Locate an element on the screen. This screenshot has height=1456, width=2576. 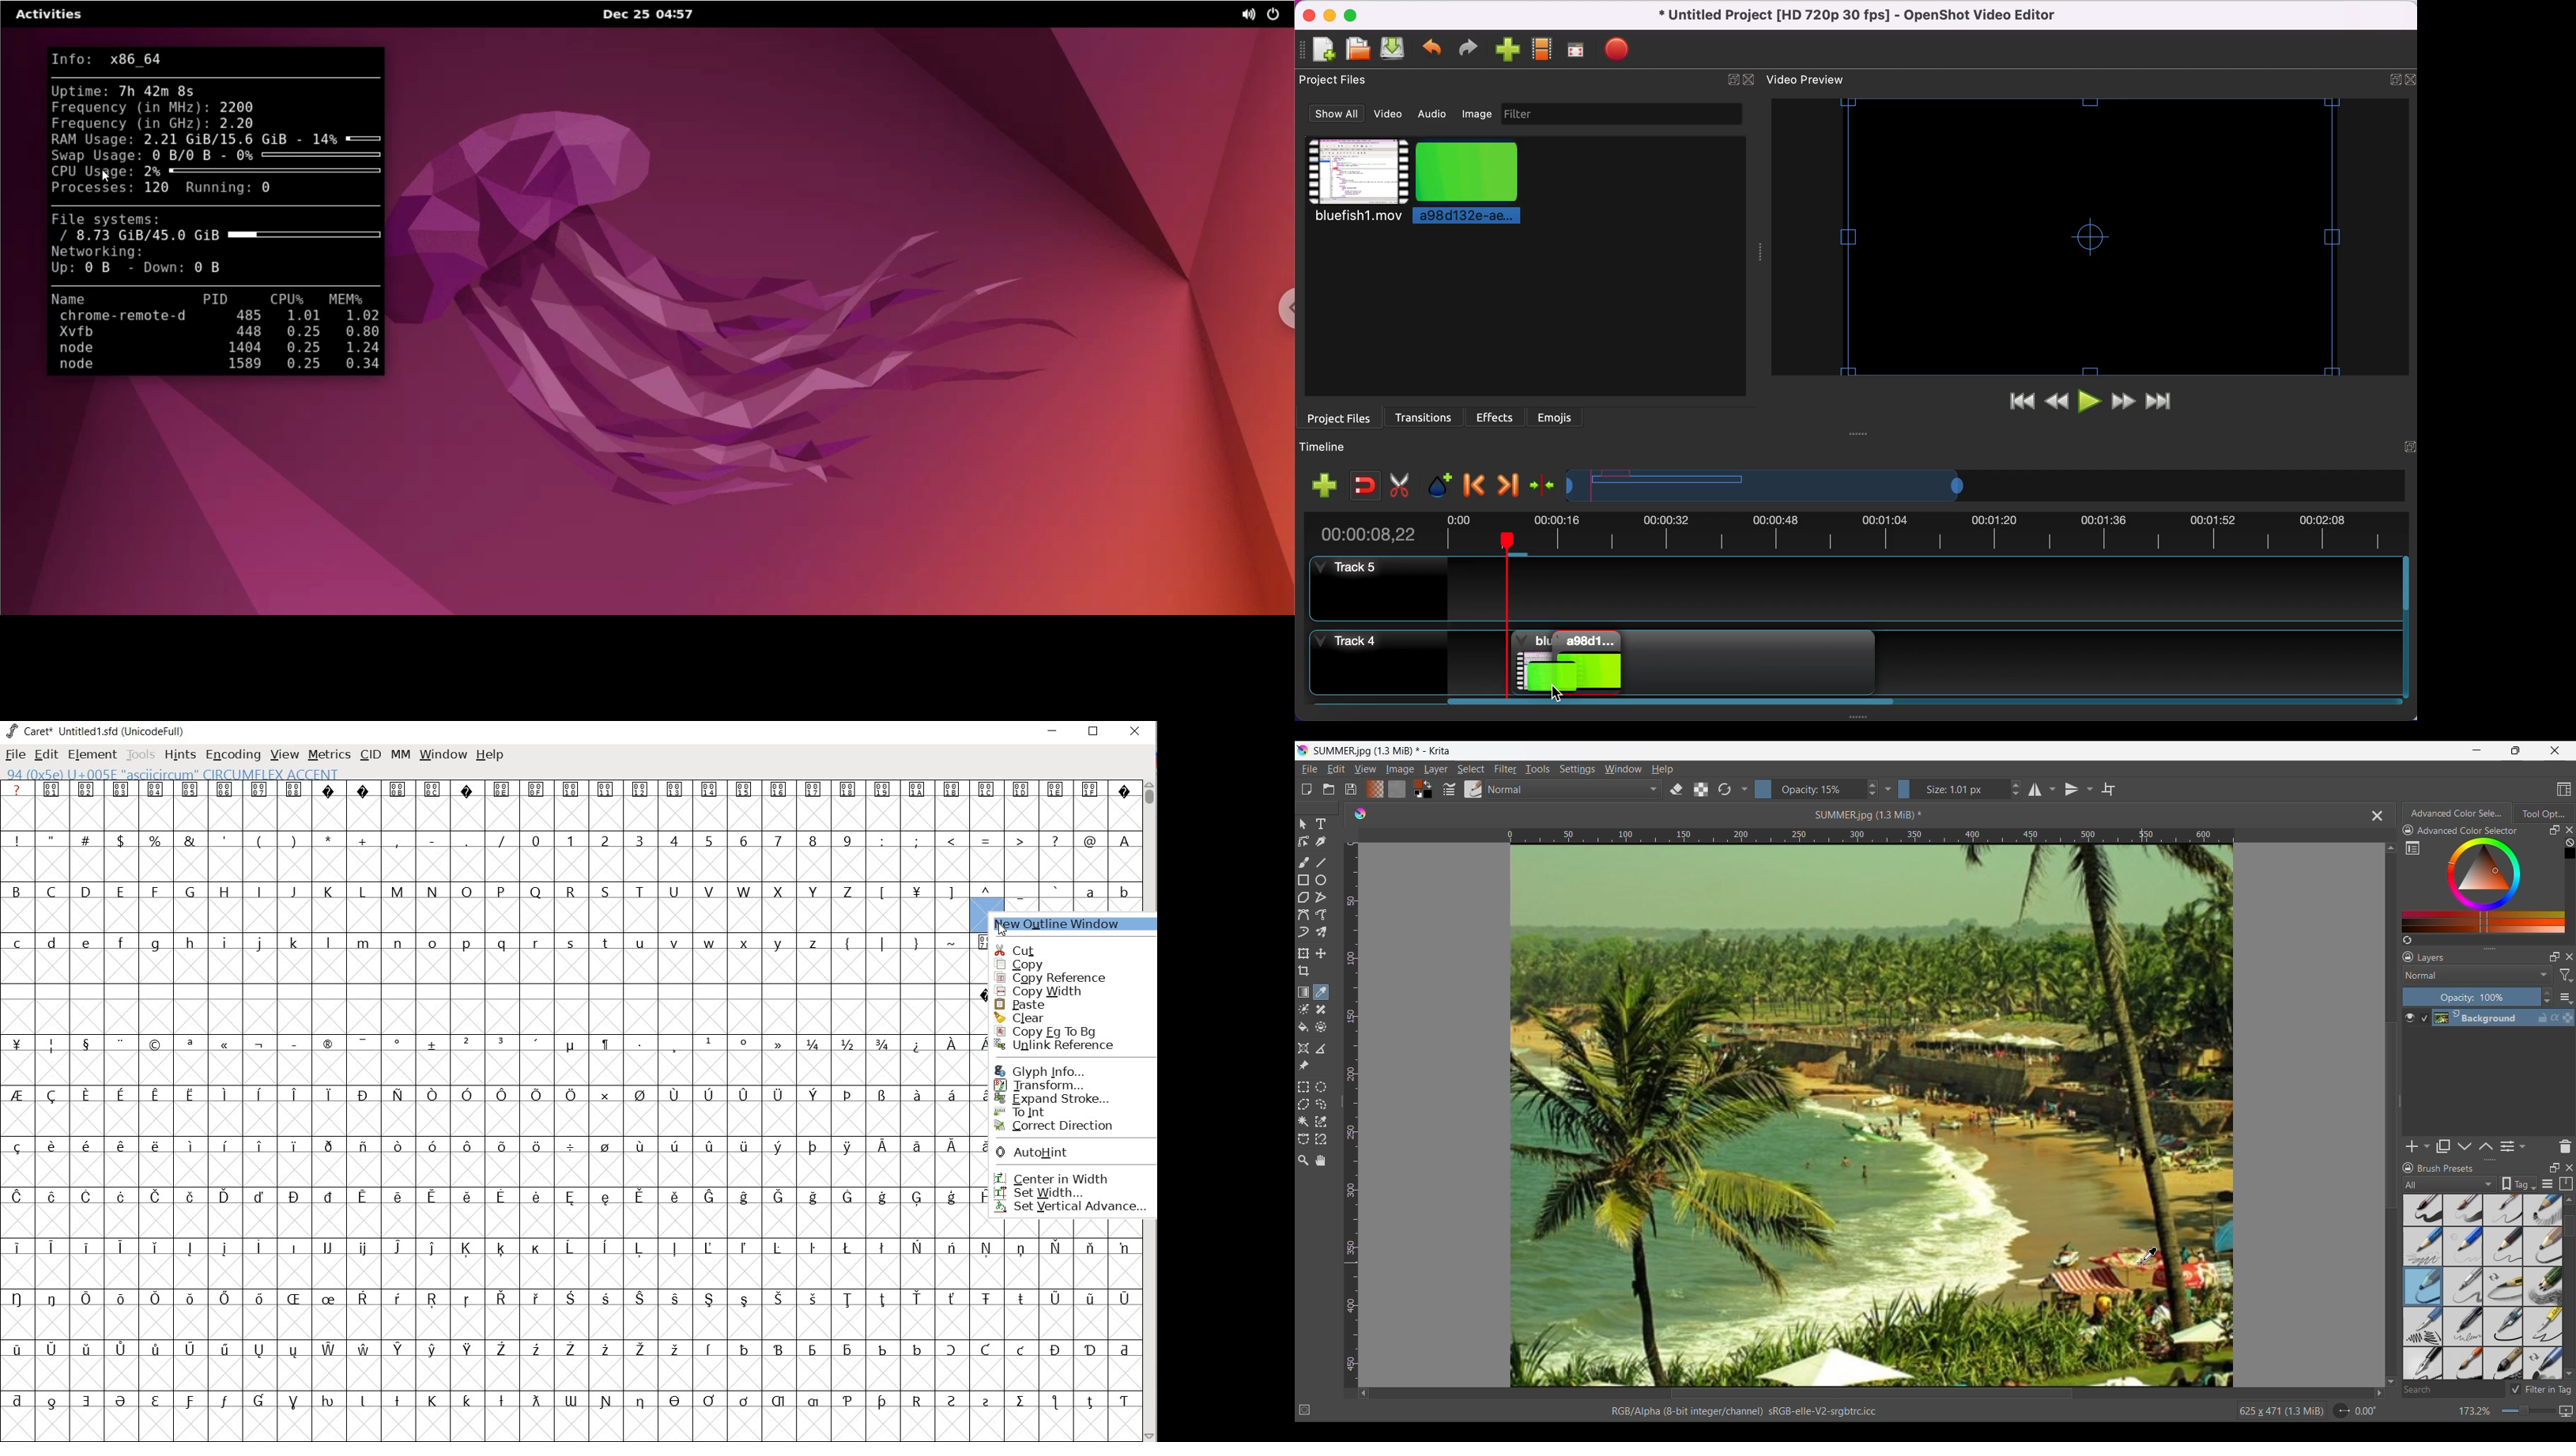
SCROLLBAR is located at coordinates (1151, 1109).